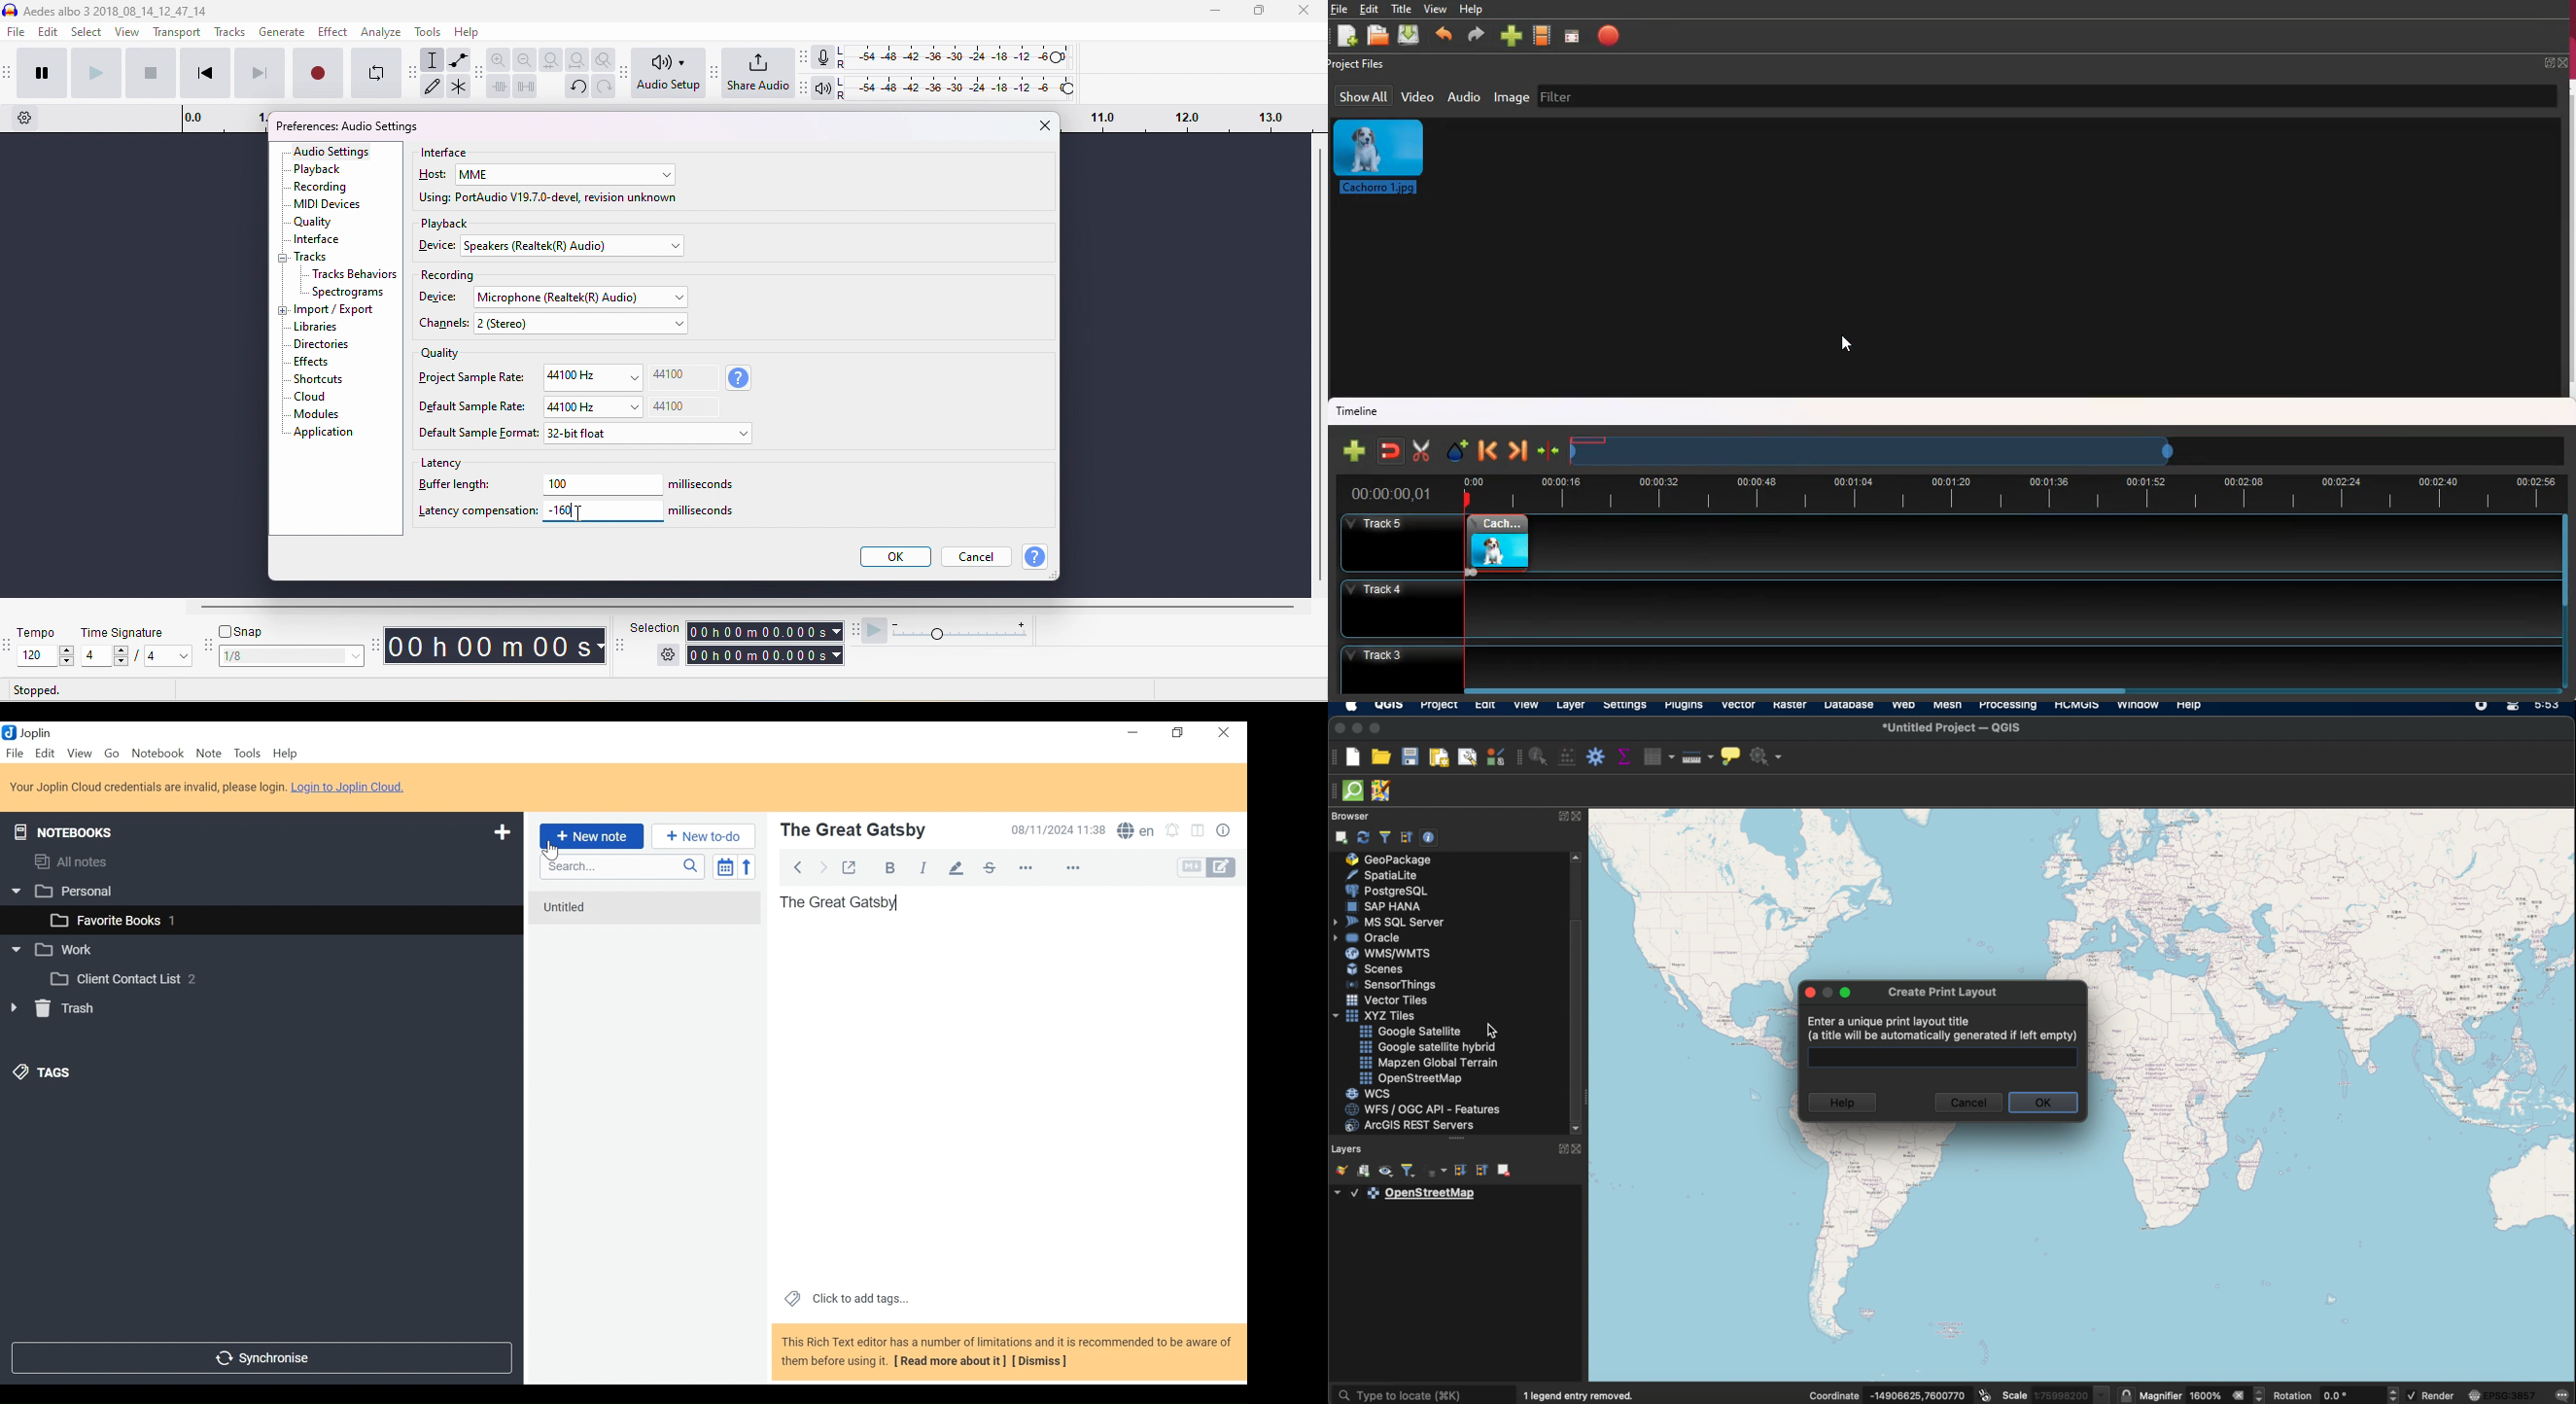 Image resolution: width=2576 pixels, height=1428 pixels. I want to click on arches rest servers, so click(1411, 1124).